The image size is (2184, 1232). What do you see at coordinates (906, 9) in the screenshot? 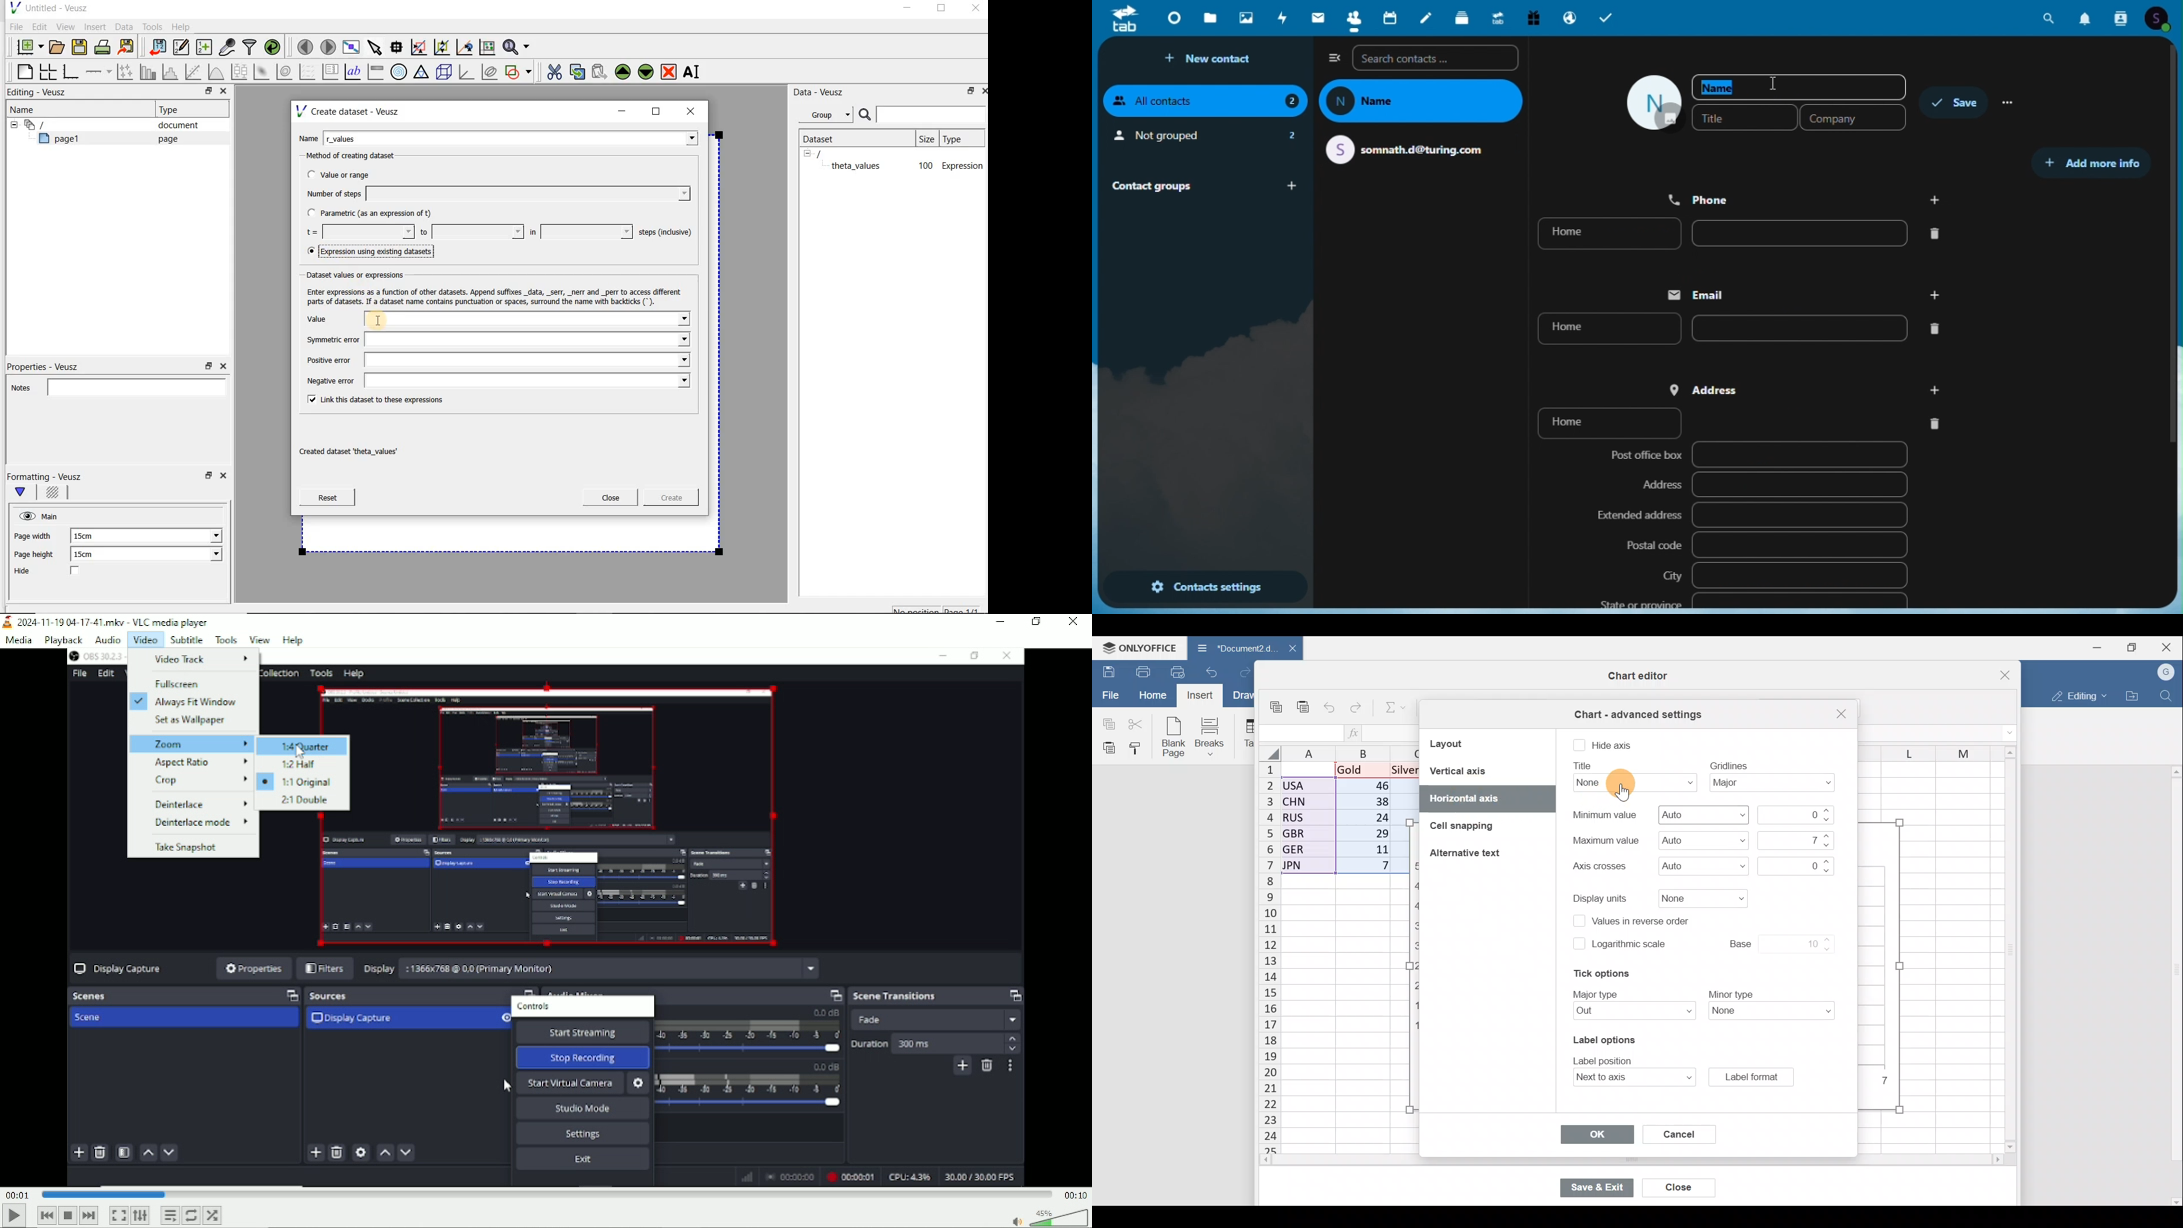
I see `minimize` at bounding box center [906, 9].